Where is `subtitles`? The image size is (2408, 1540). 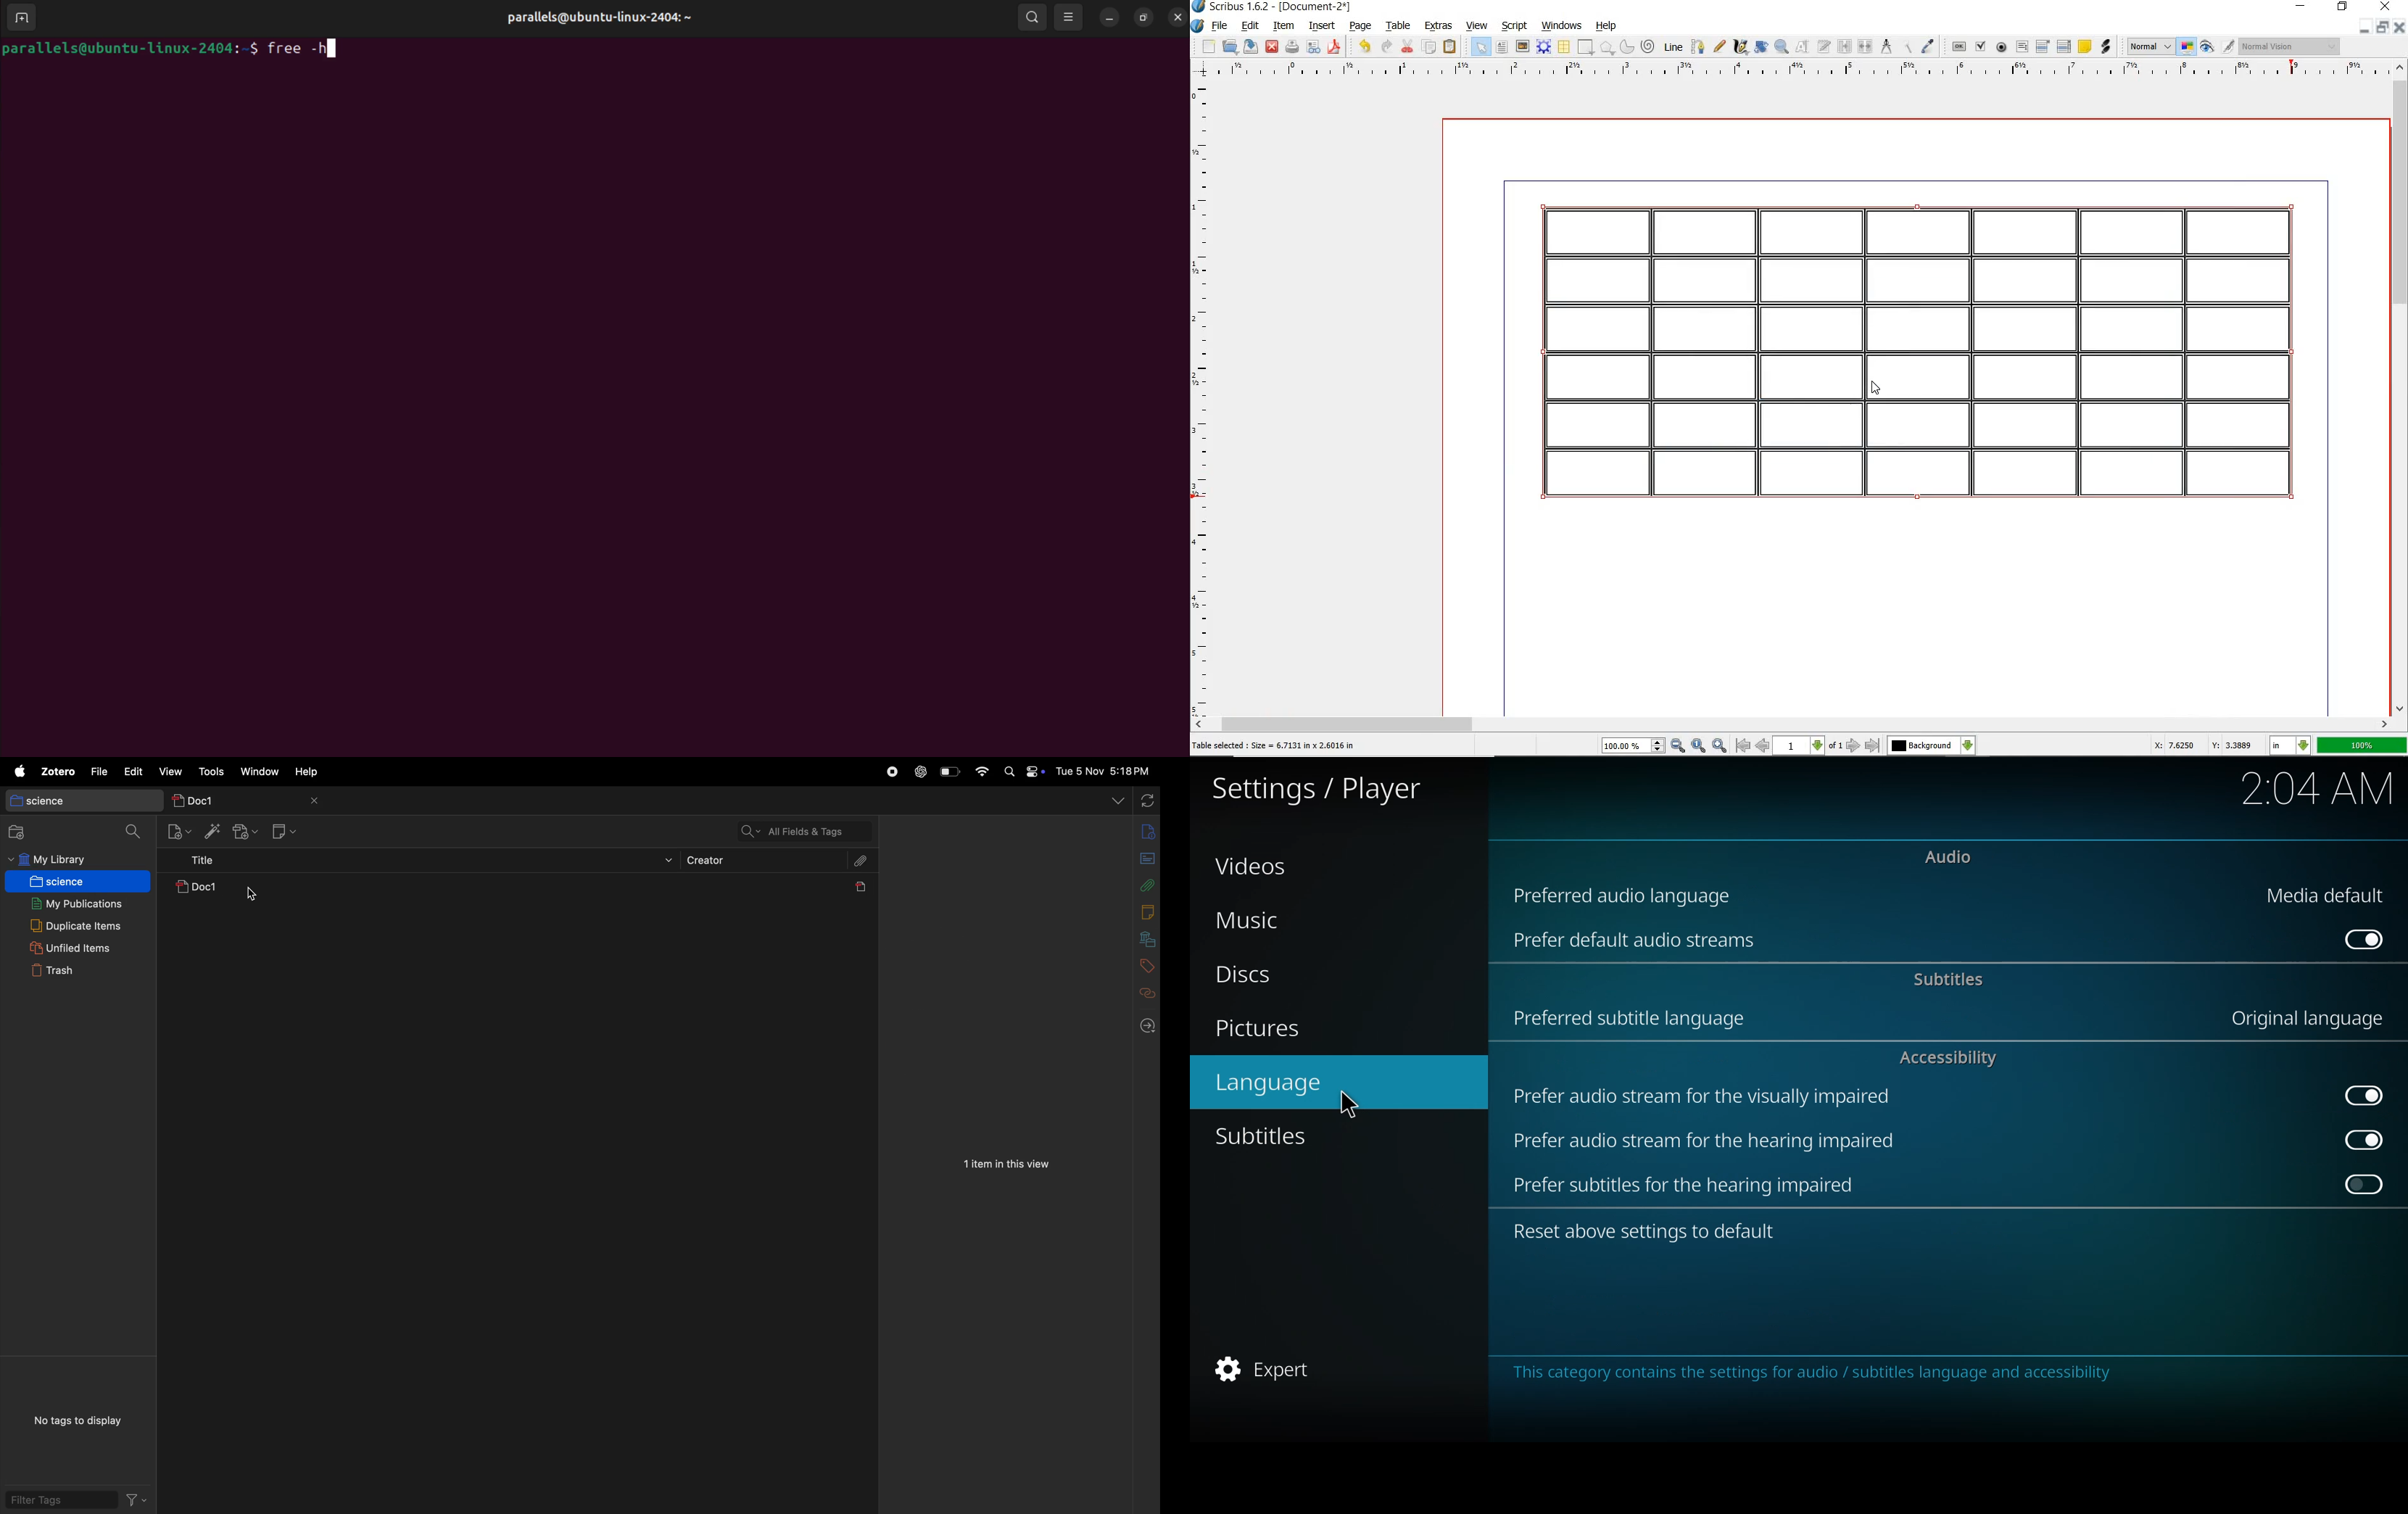
subtitles is located at coordinates (1263, 1136).